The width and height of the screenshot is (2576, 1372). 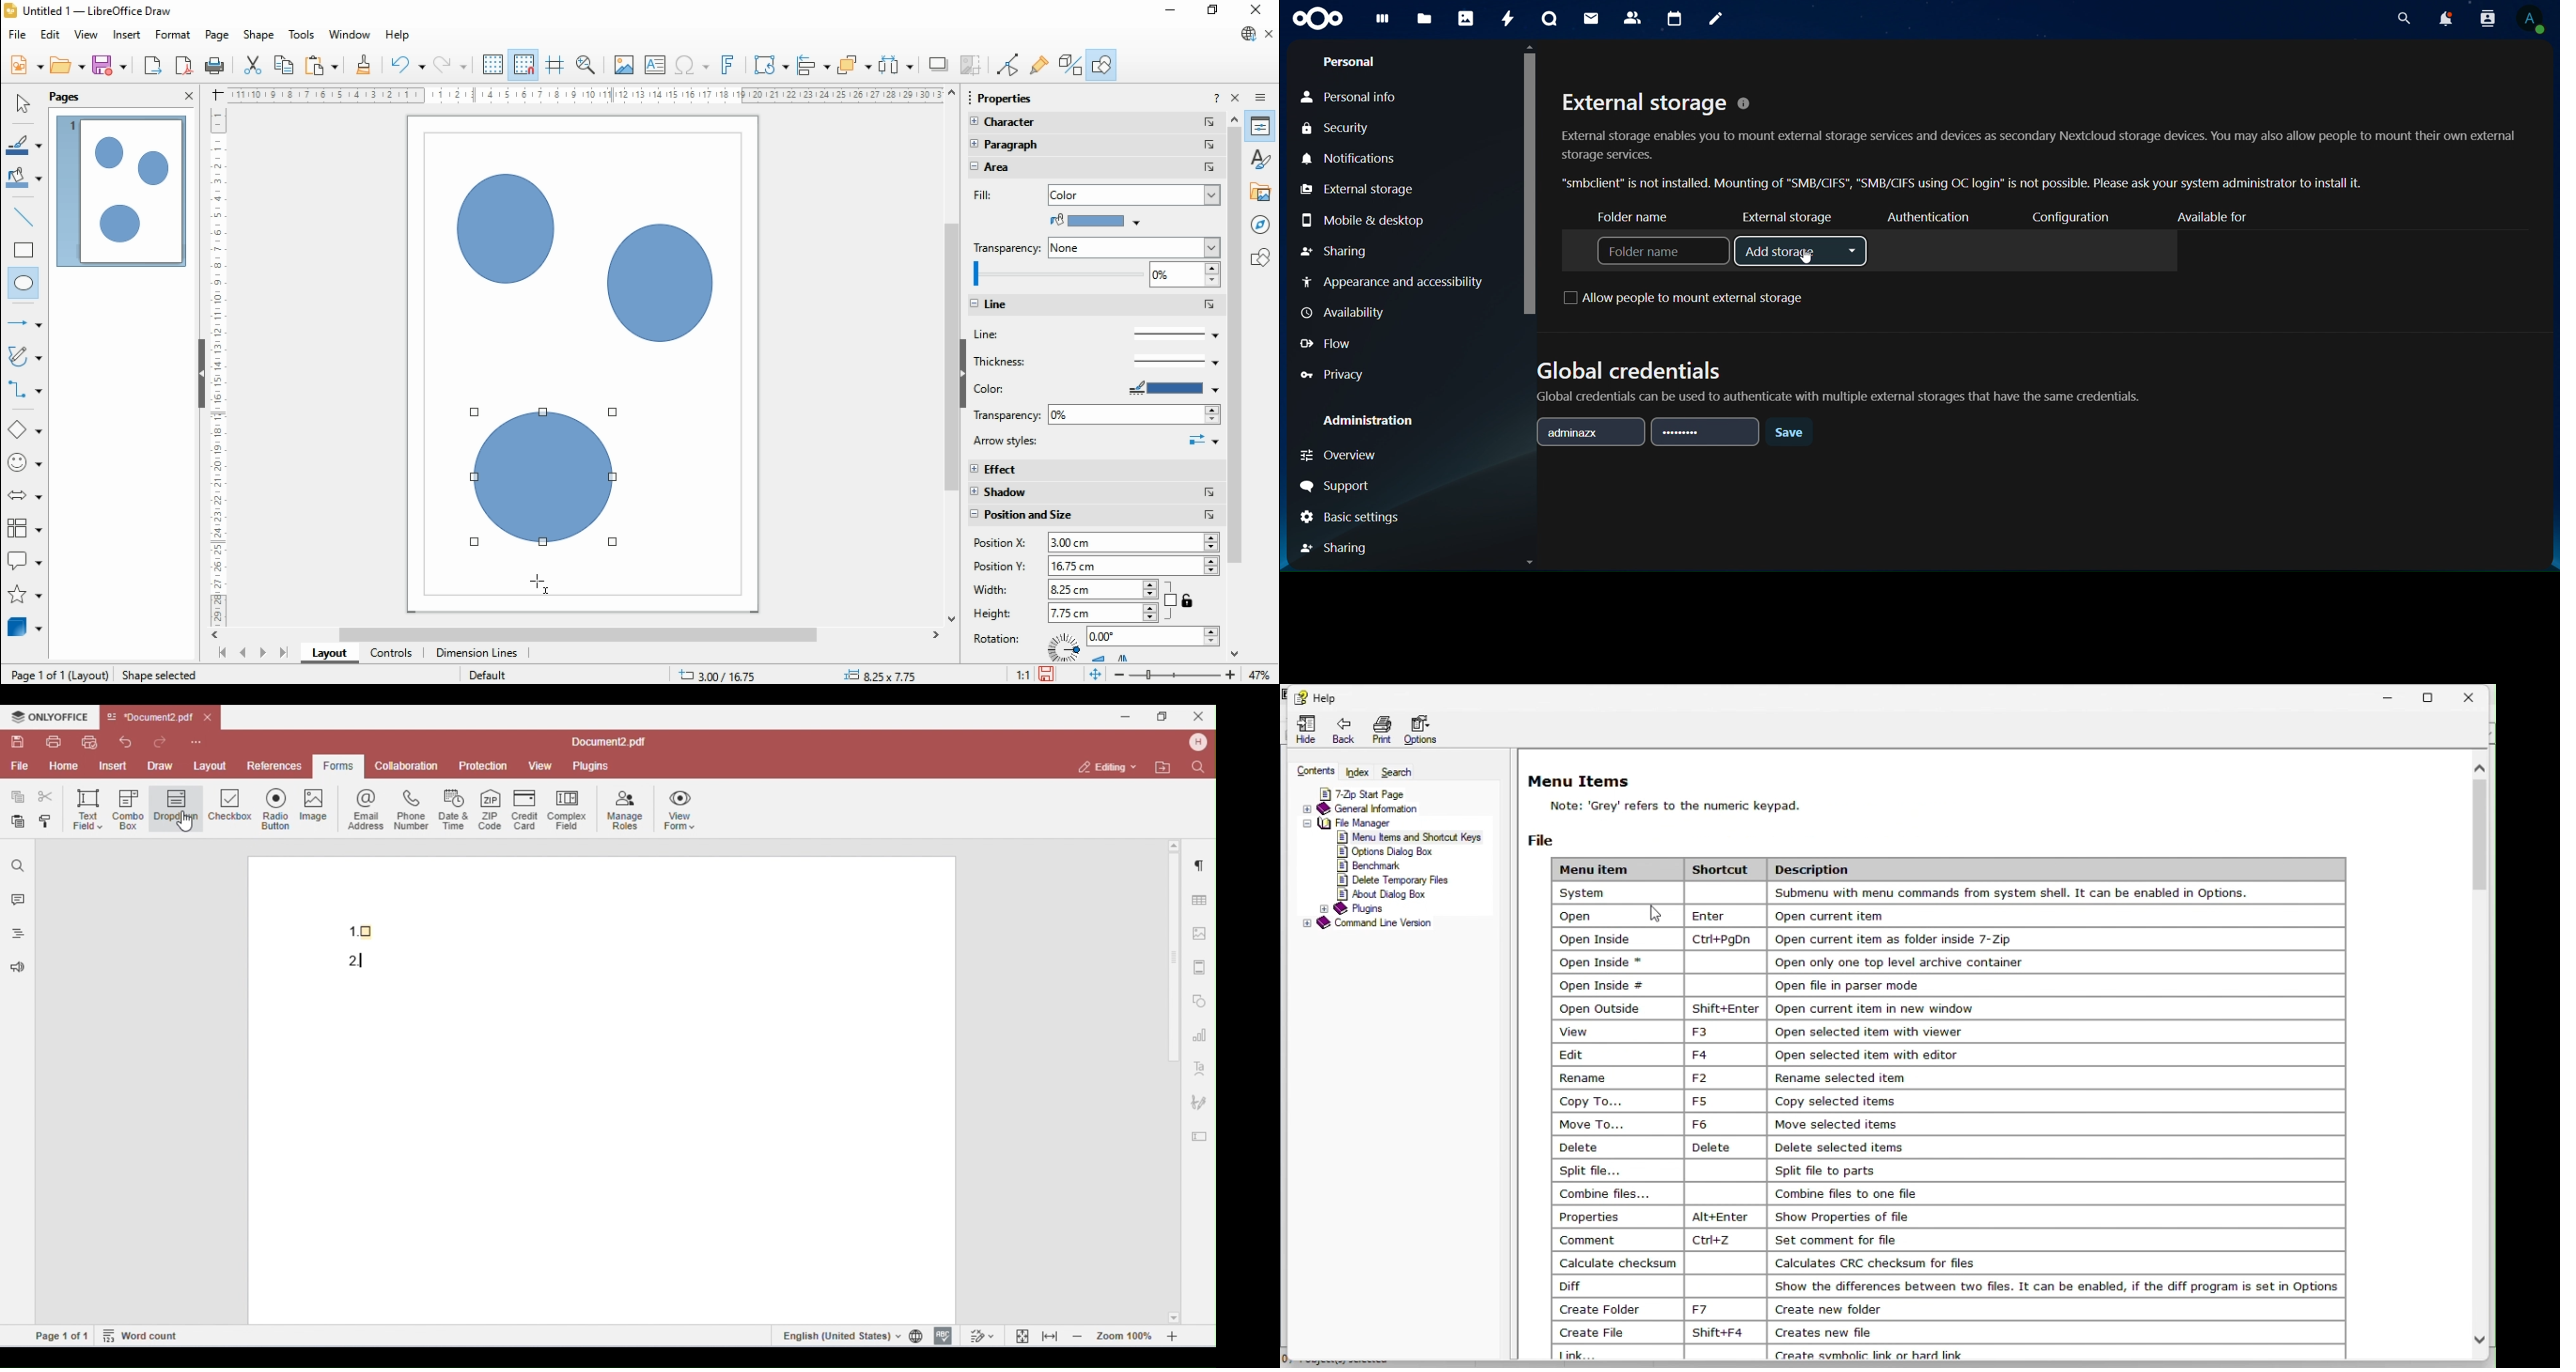 What do you see at coordinates (1928, 939) in the screenshot?
I see `| Open Inside | Ctri+PgDn | Open current item as folder inside 7-Zip` at bounding box center [1928, 939].